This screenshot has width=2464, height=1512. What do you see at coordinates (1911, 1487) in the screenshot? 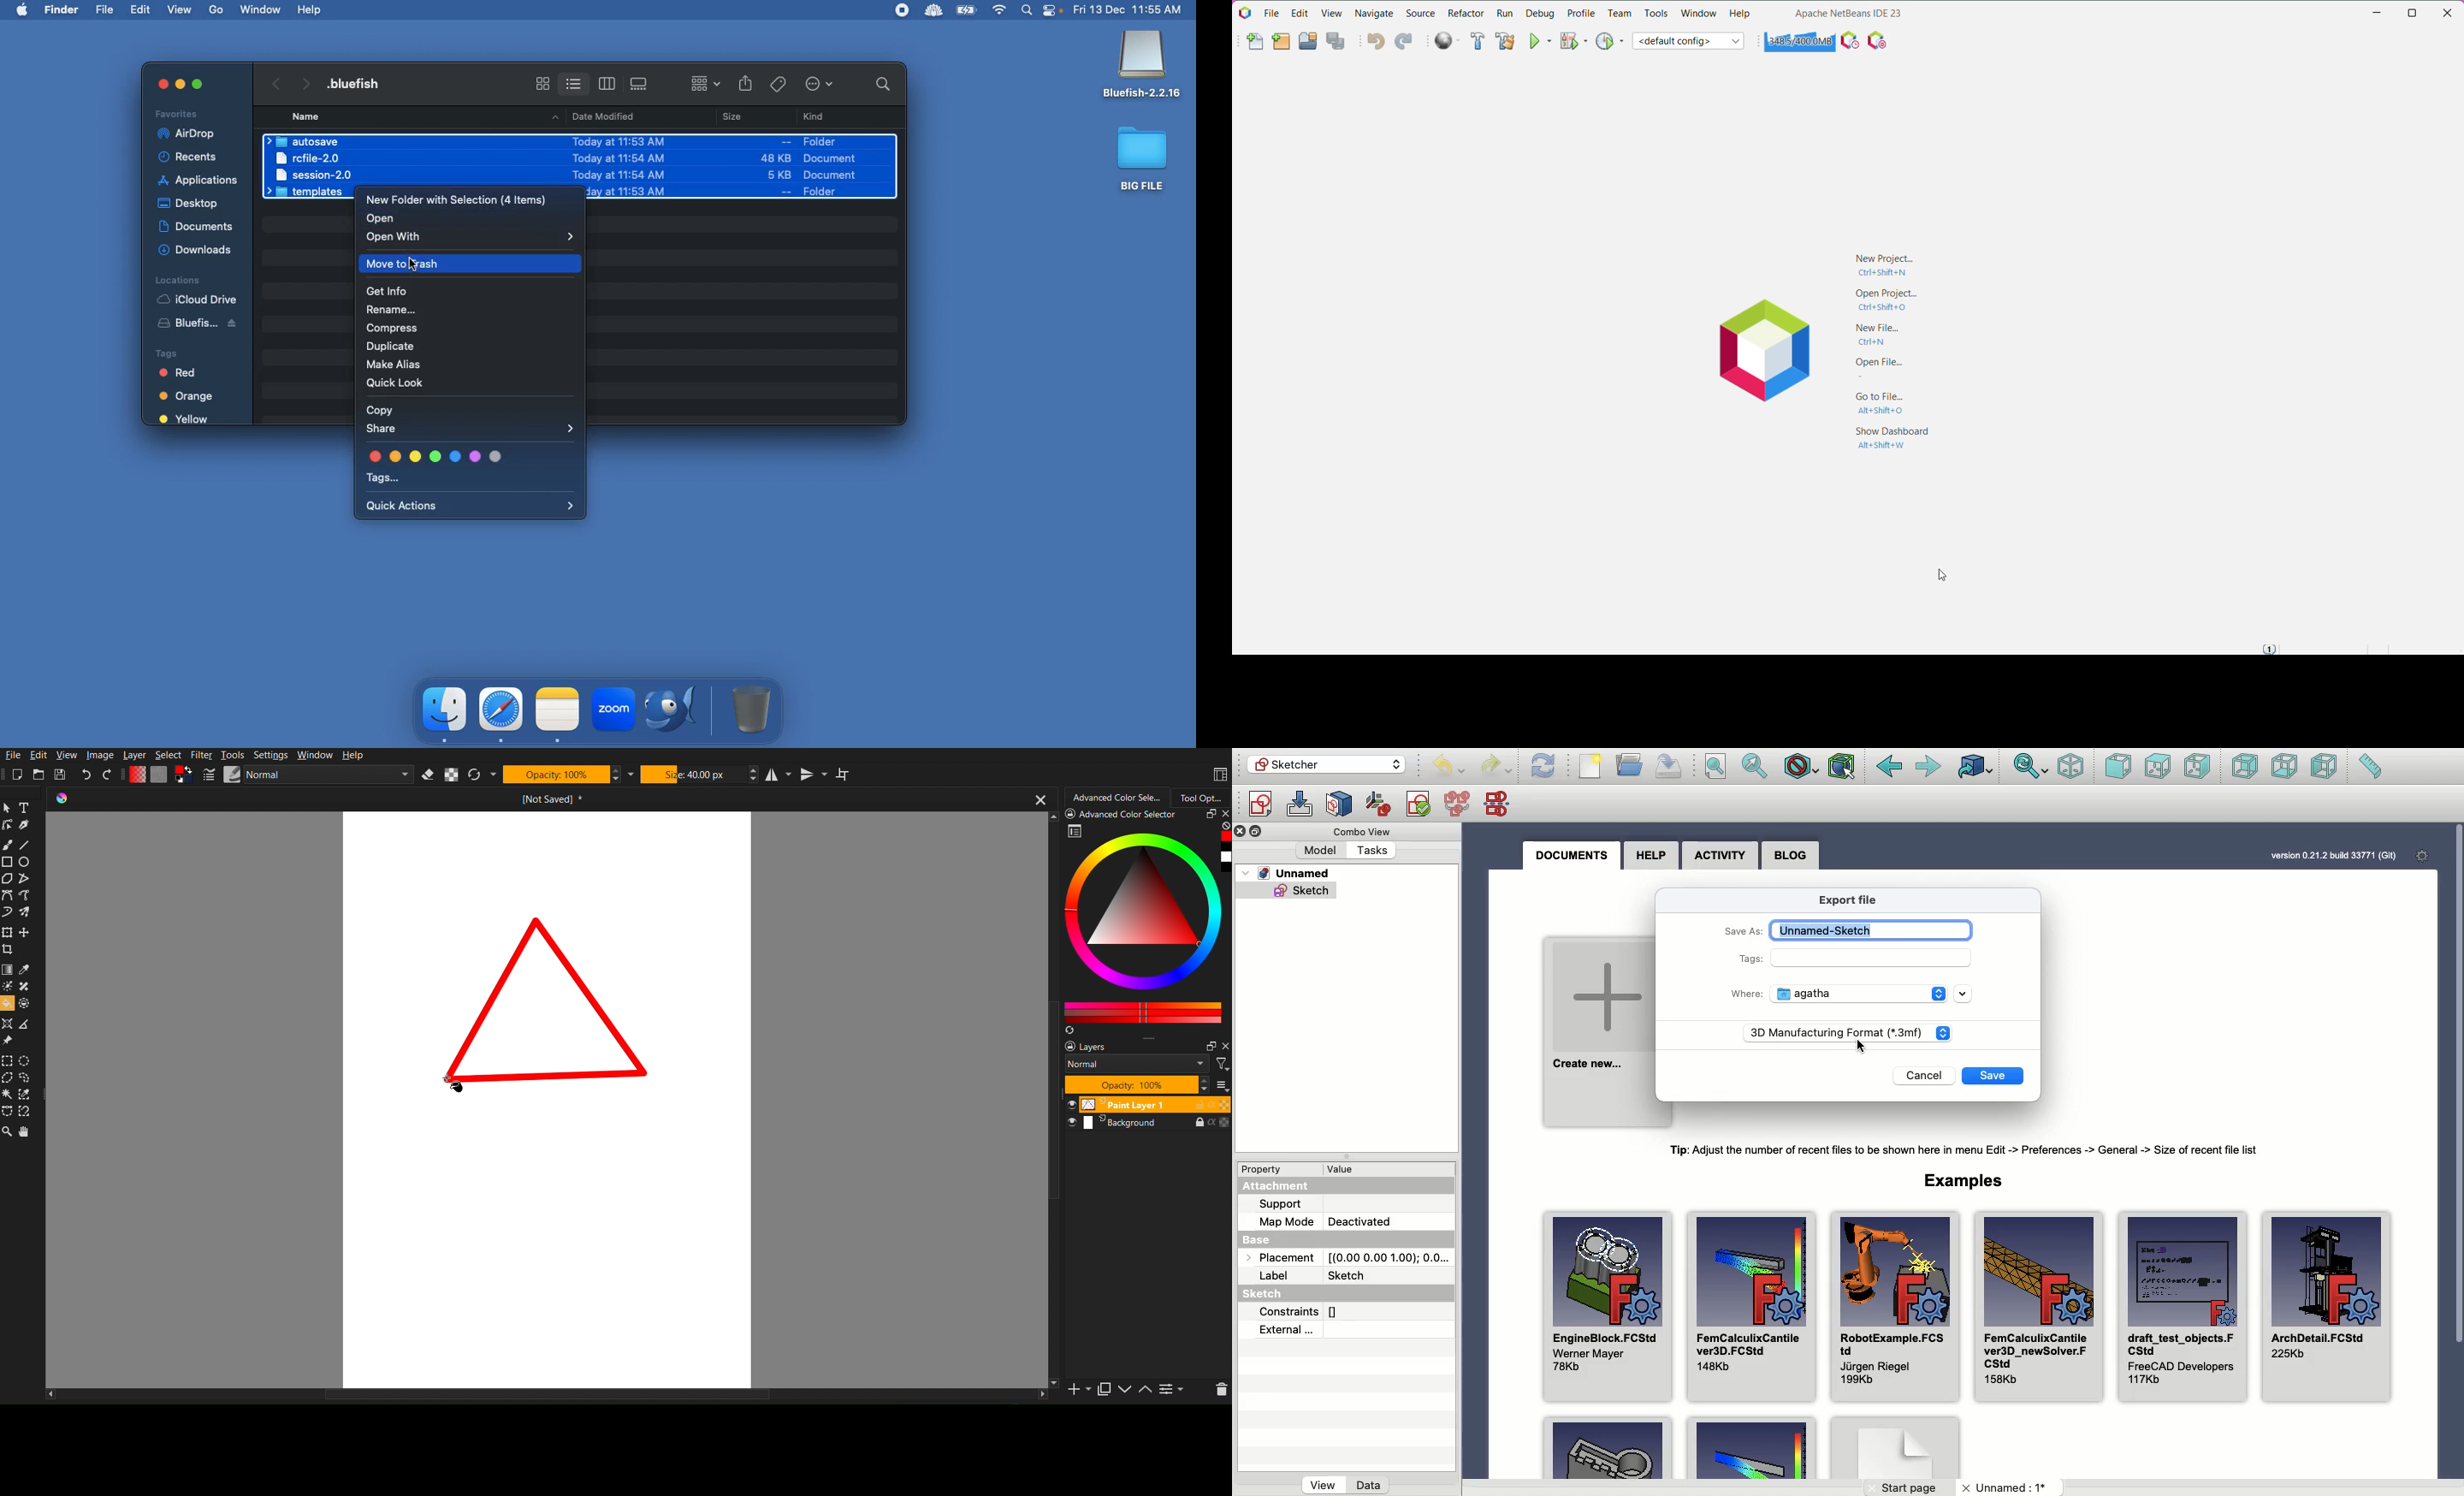
I see `Start page` at bounding box center [1911, 1487].